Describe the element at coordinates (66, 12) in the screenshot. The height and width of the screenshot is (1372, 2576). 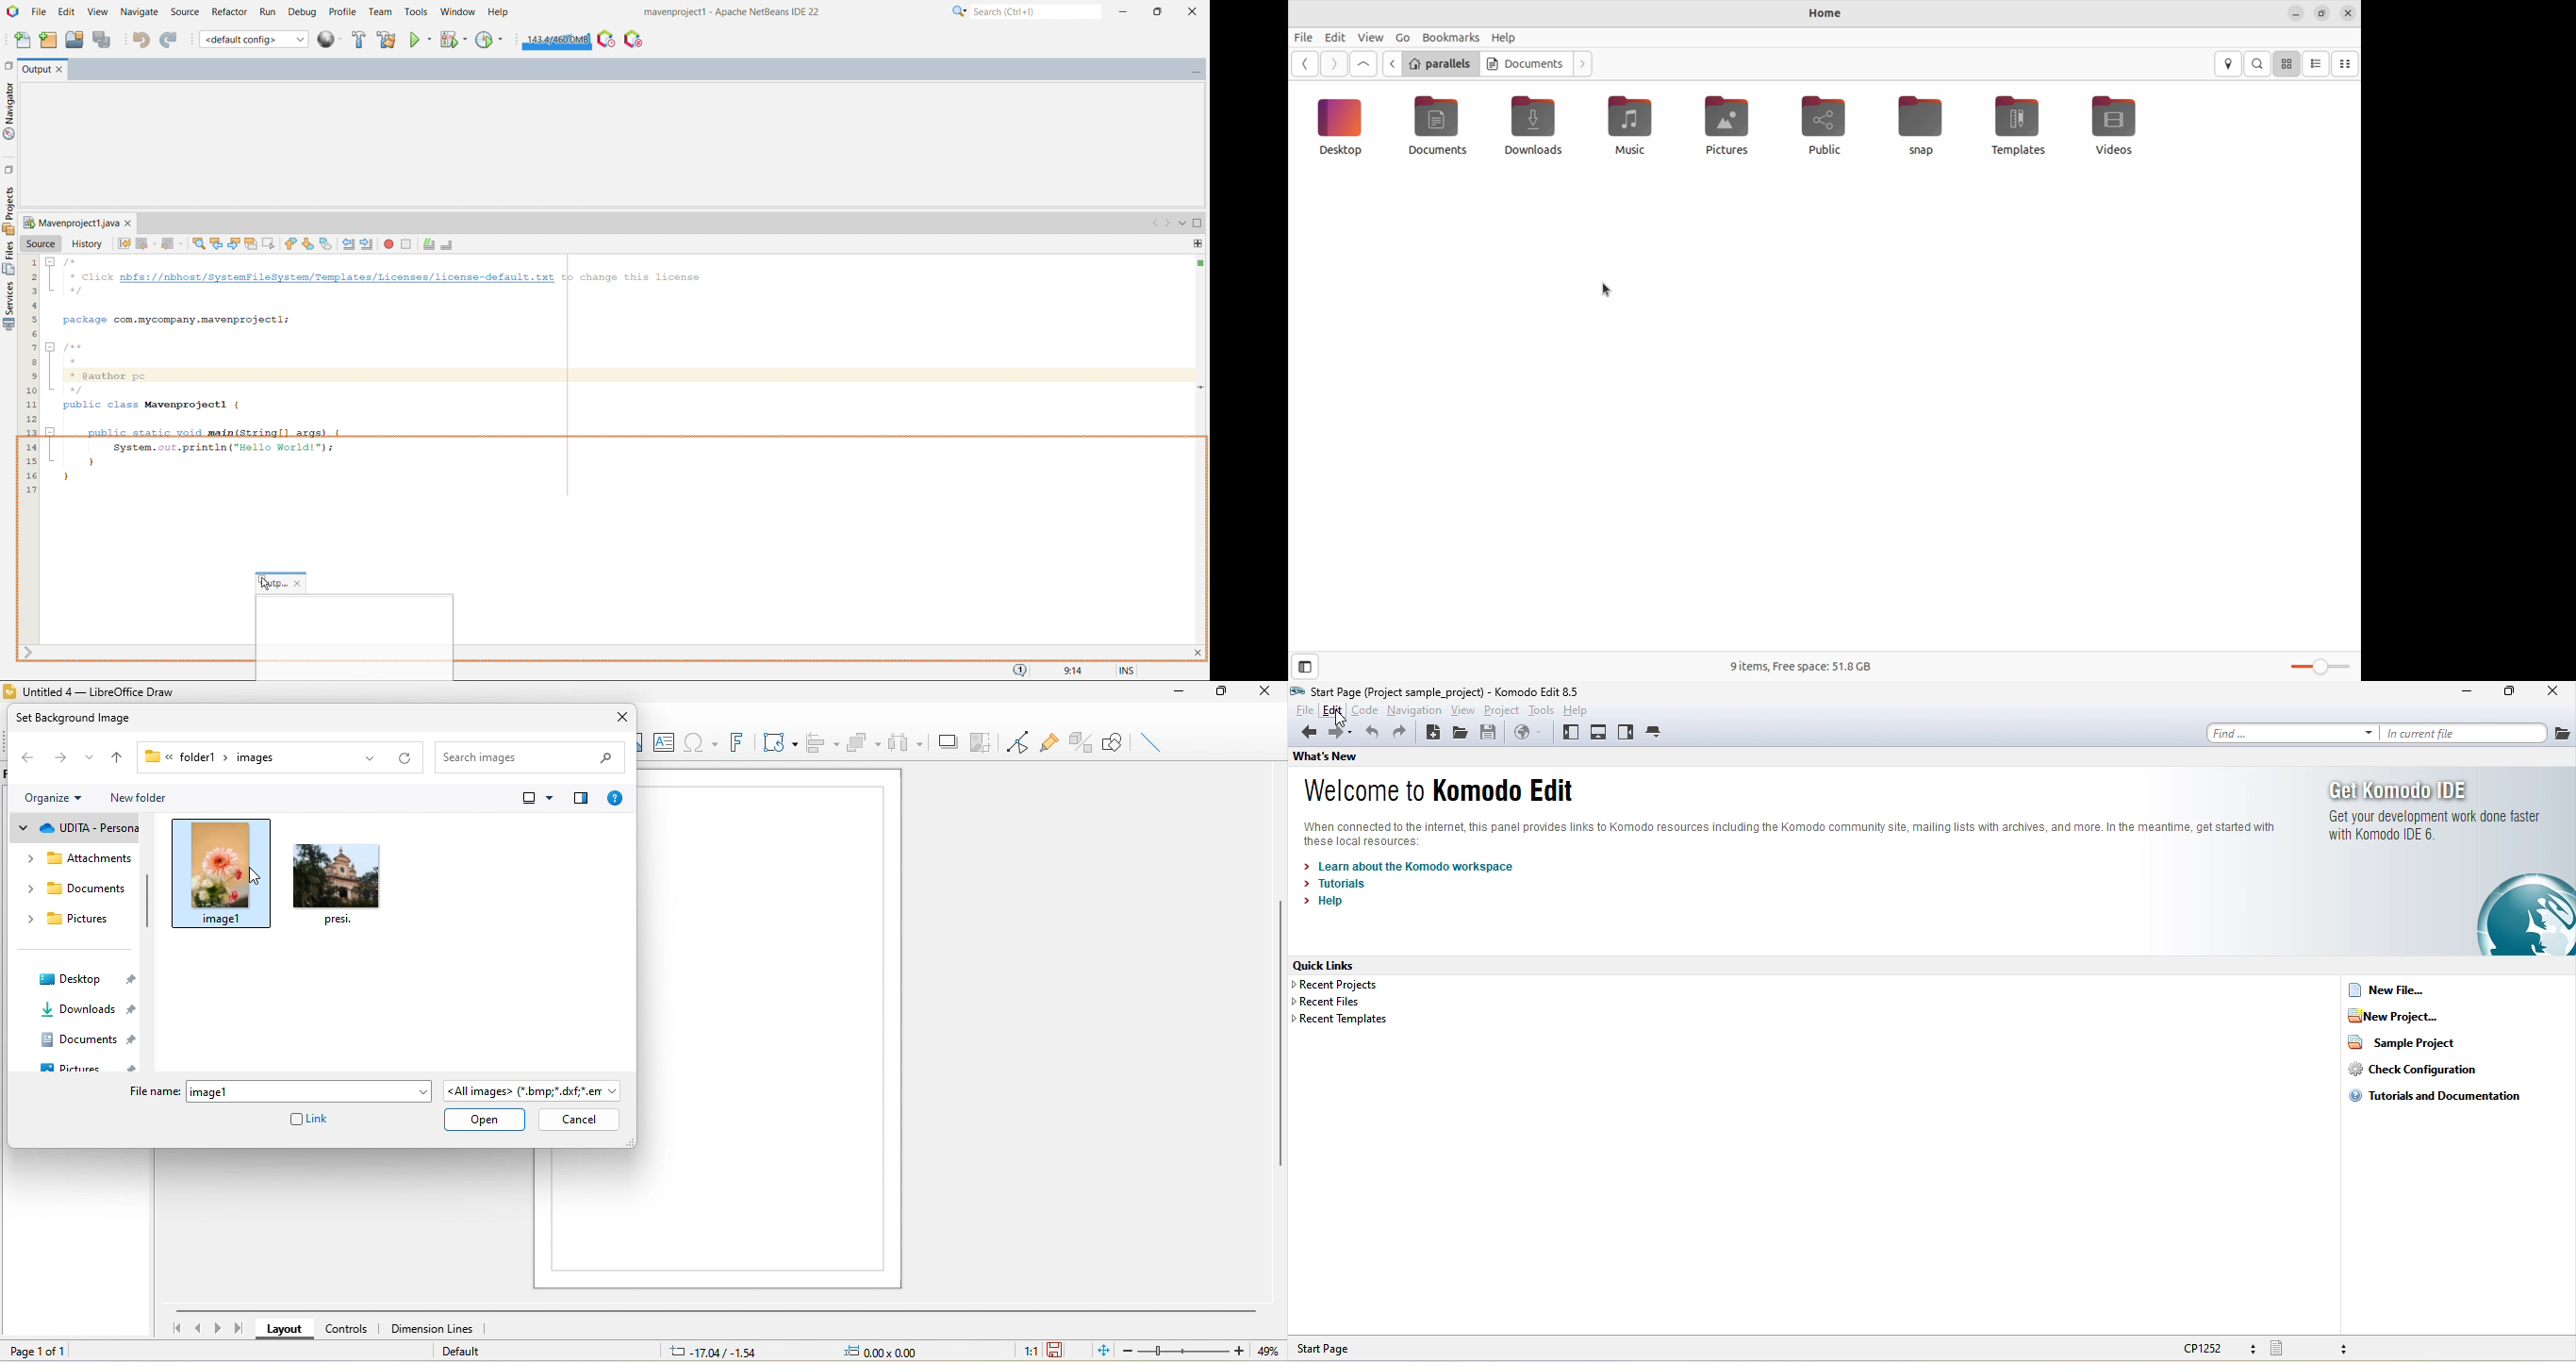
I see `edit` at that location.